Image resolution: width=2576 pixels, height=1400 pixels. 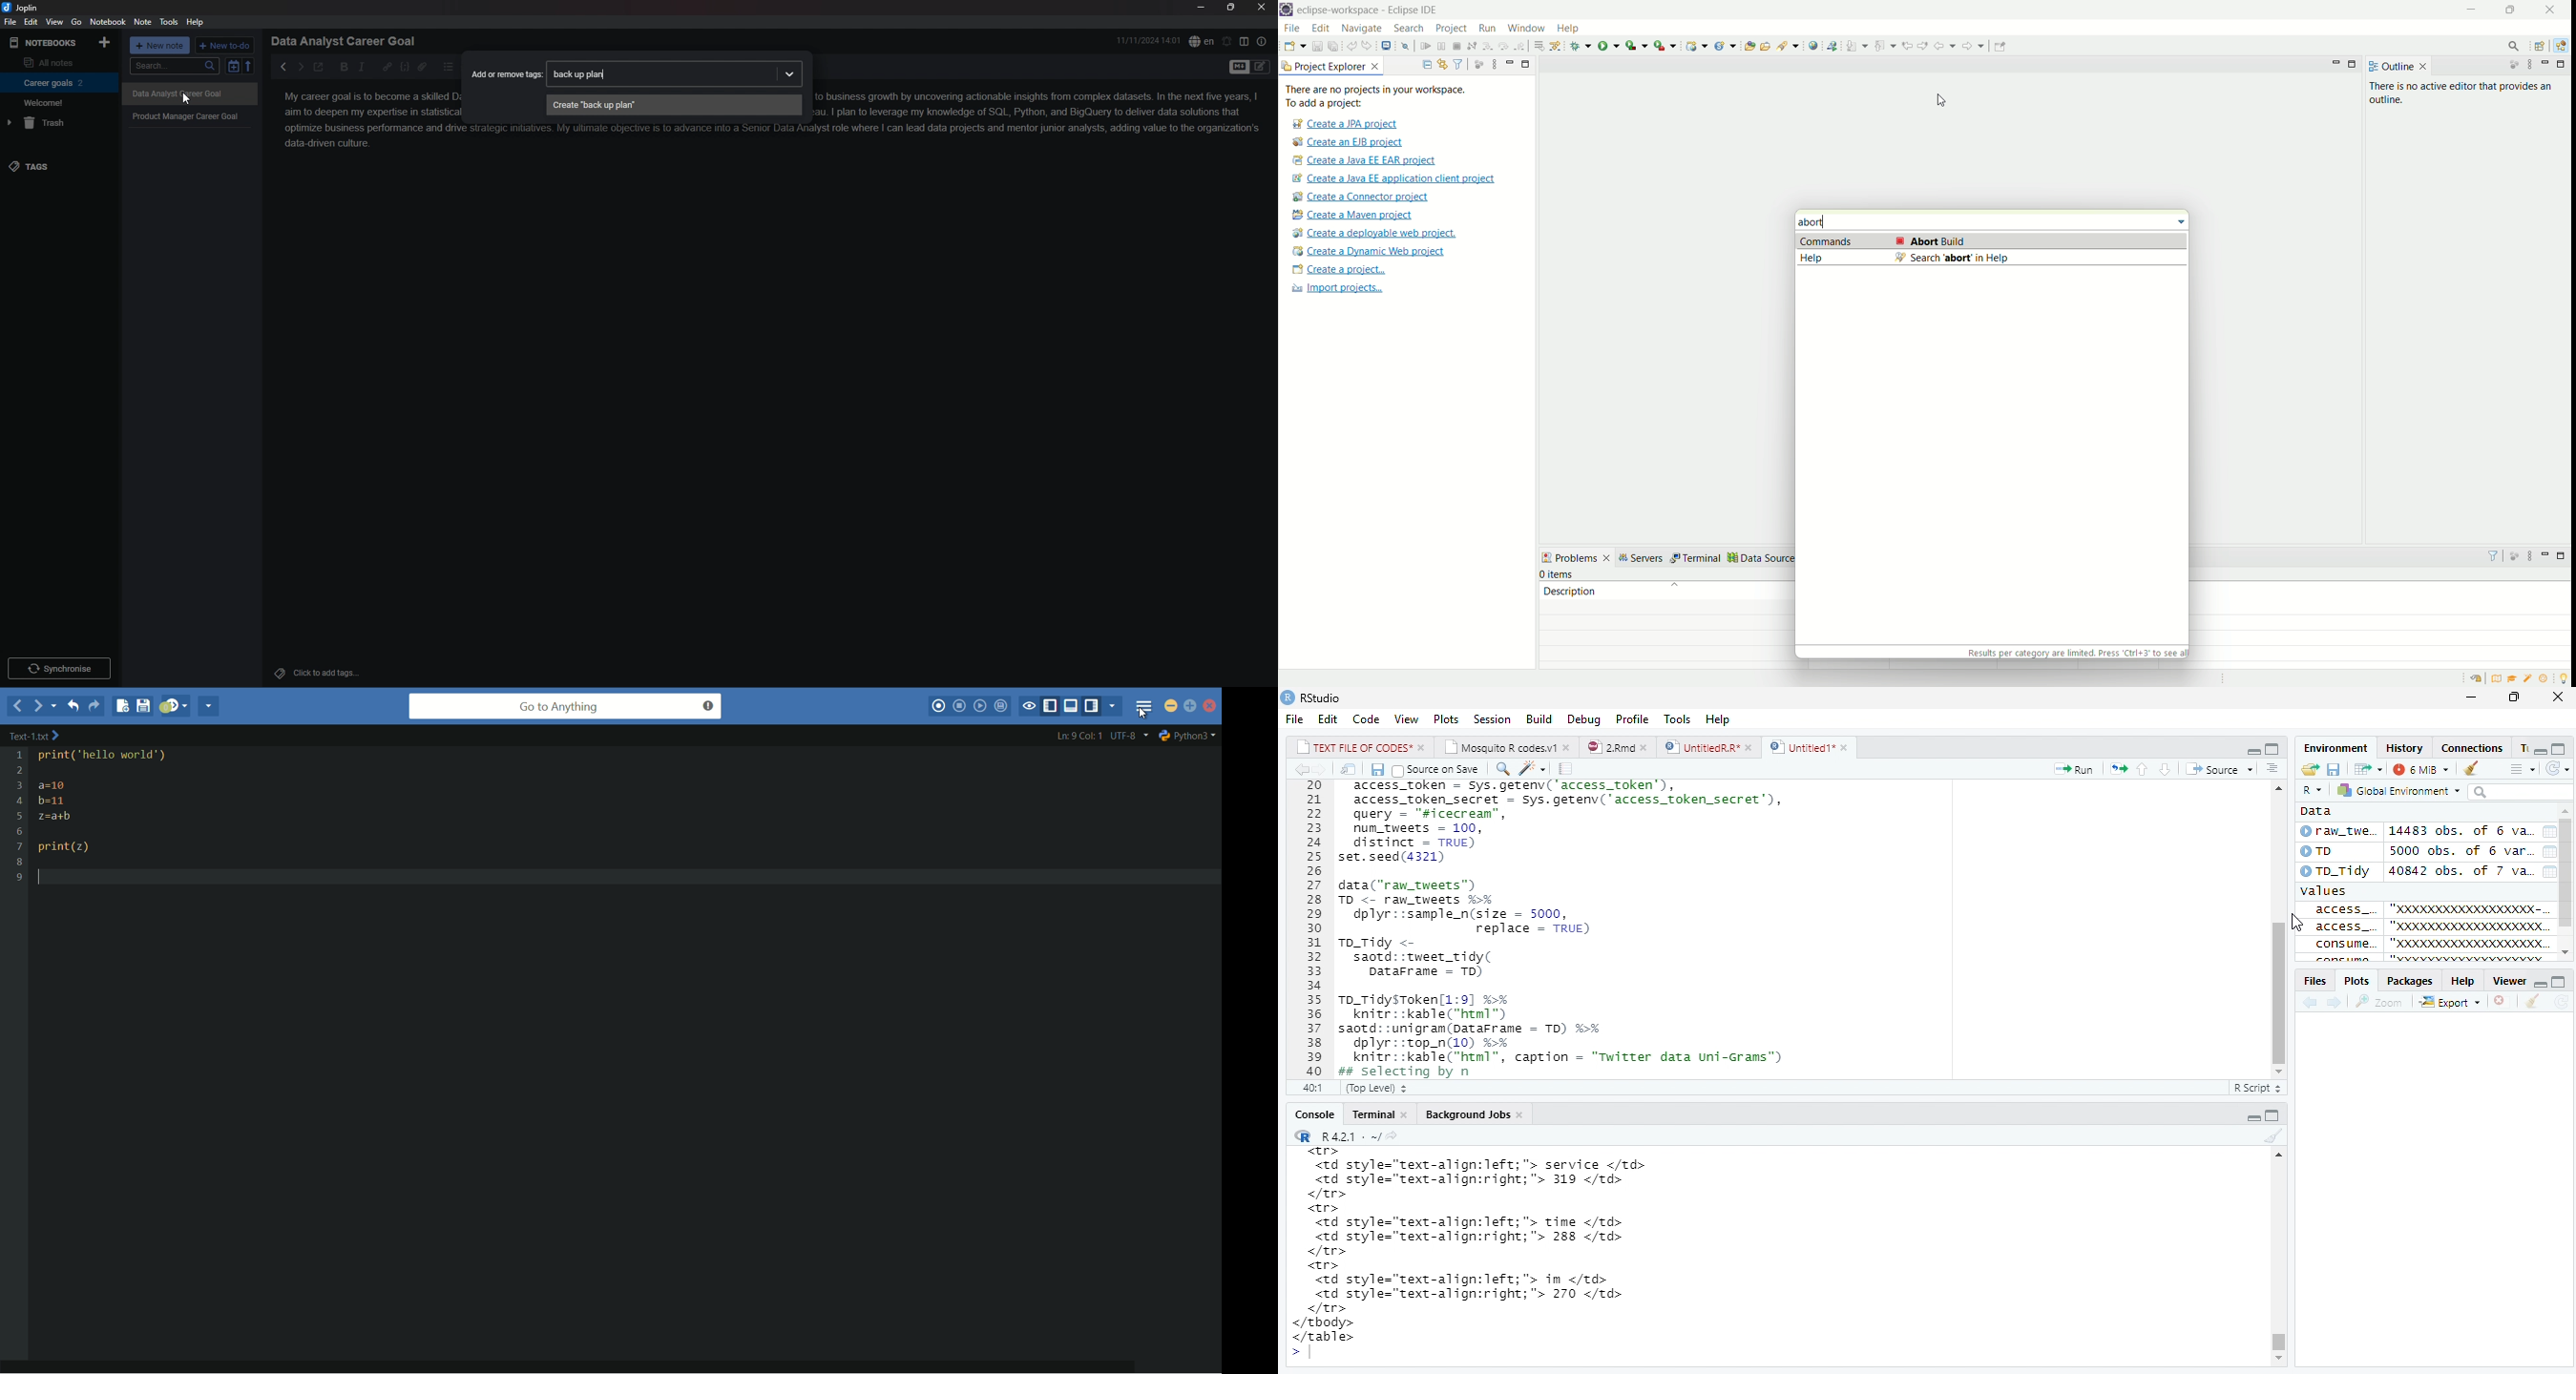 What do you see at coordinates (276, 672) in the screenshot?
I see `Tags` at bounding box center [276, 672].